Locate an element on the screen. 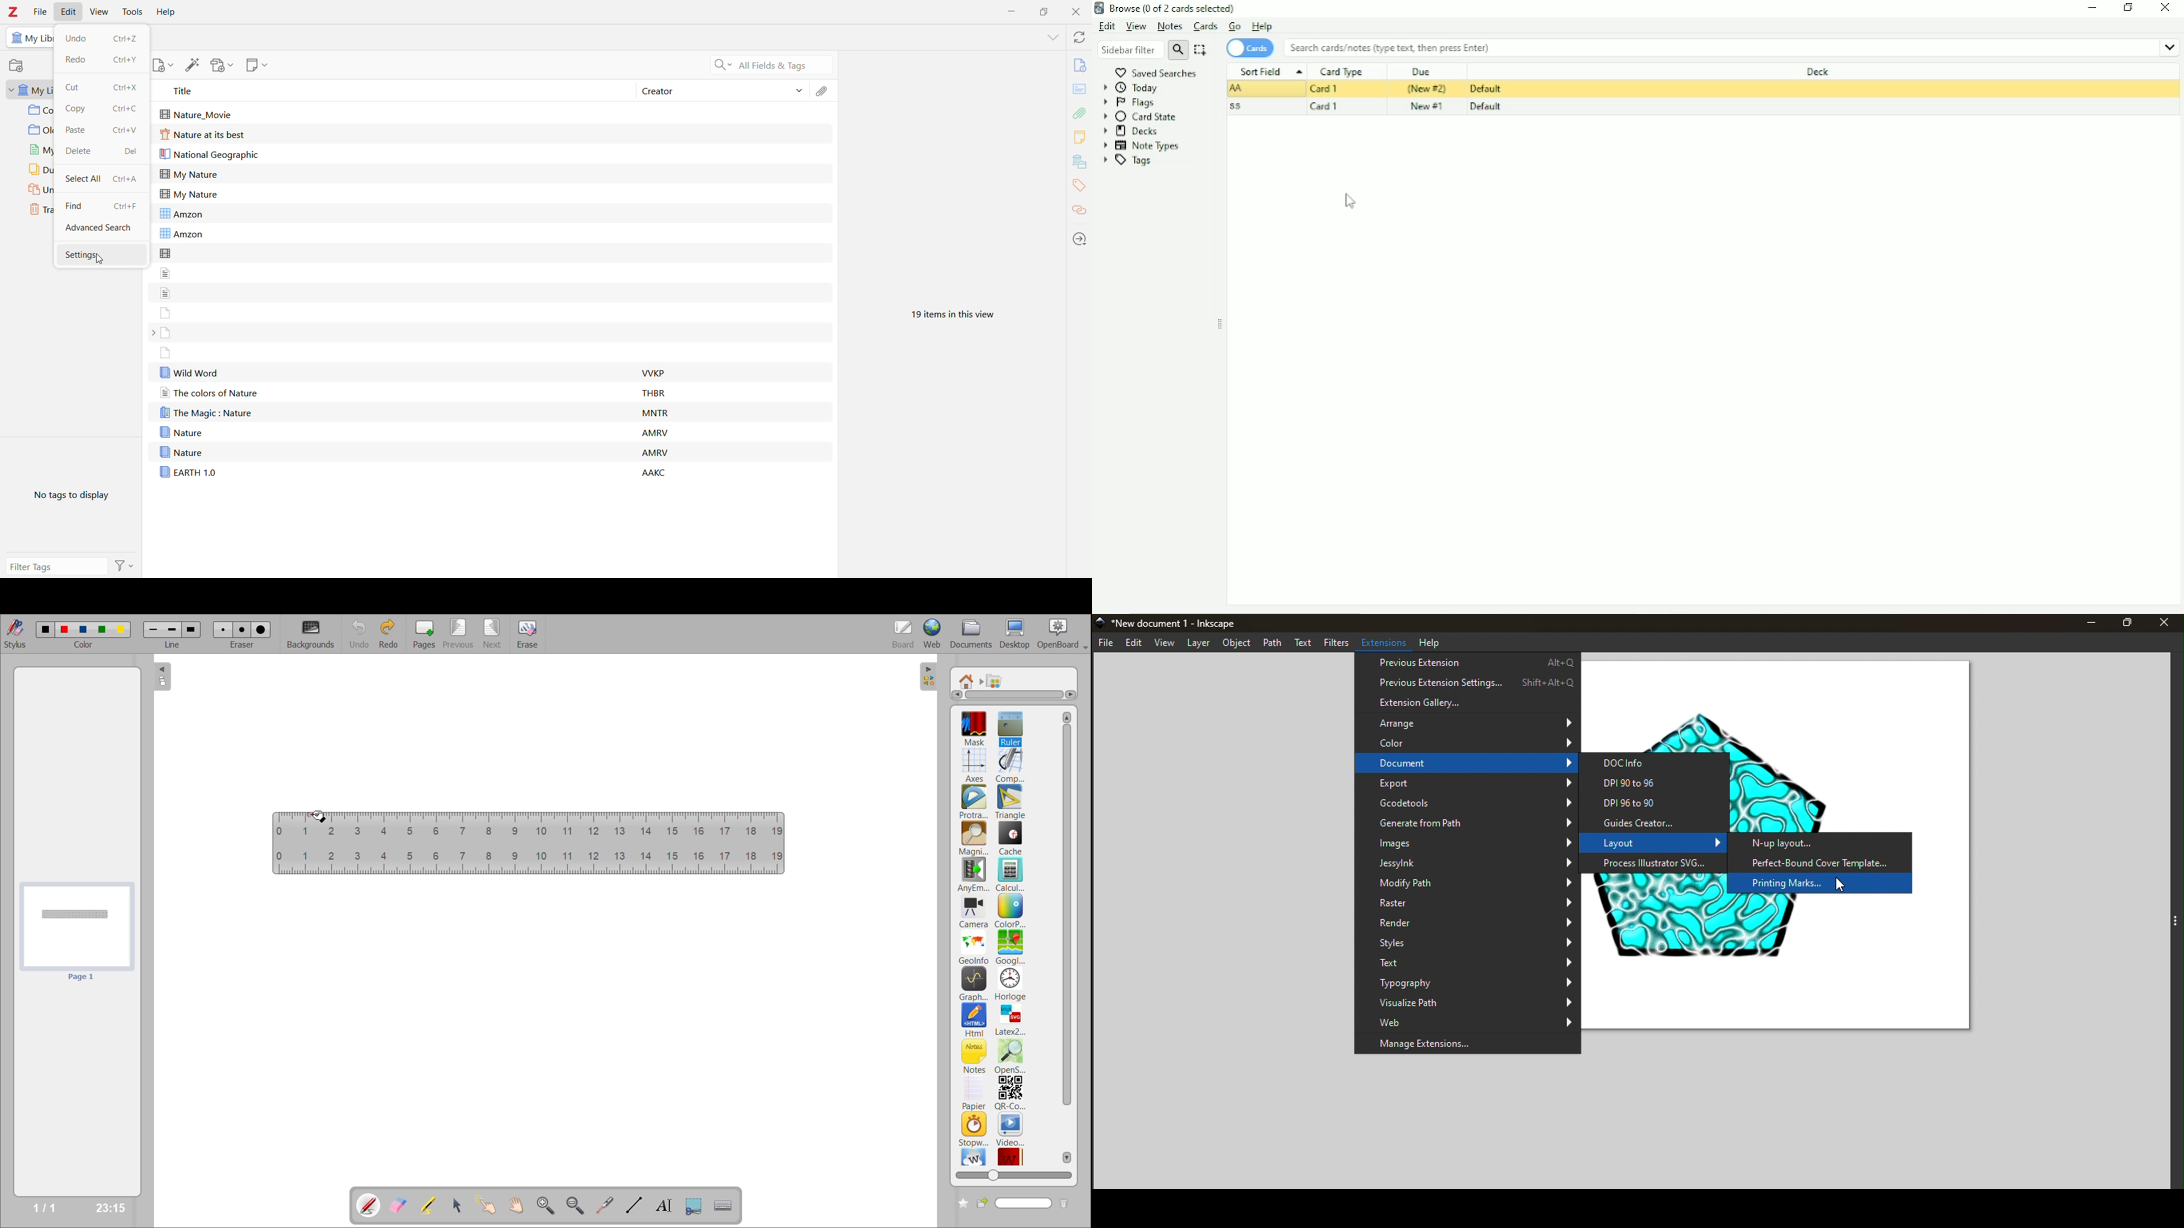 Image resolution: width=2184 pixels, height=1232 pixels. Close is located at coordinates (2164, 9).